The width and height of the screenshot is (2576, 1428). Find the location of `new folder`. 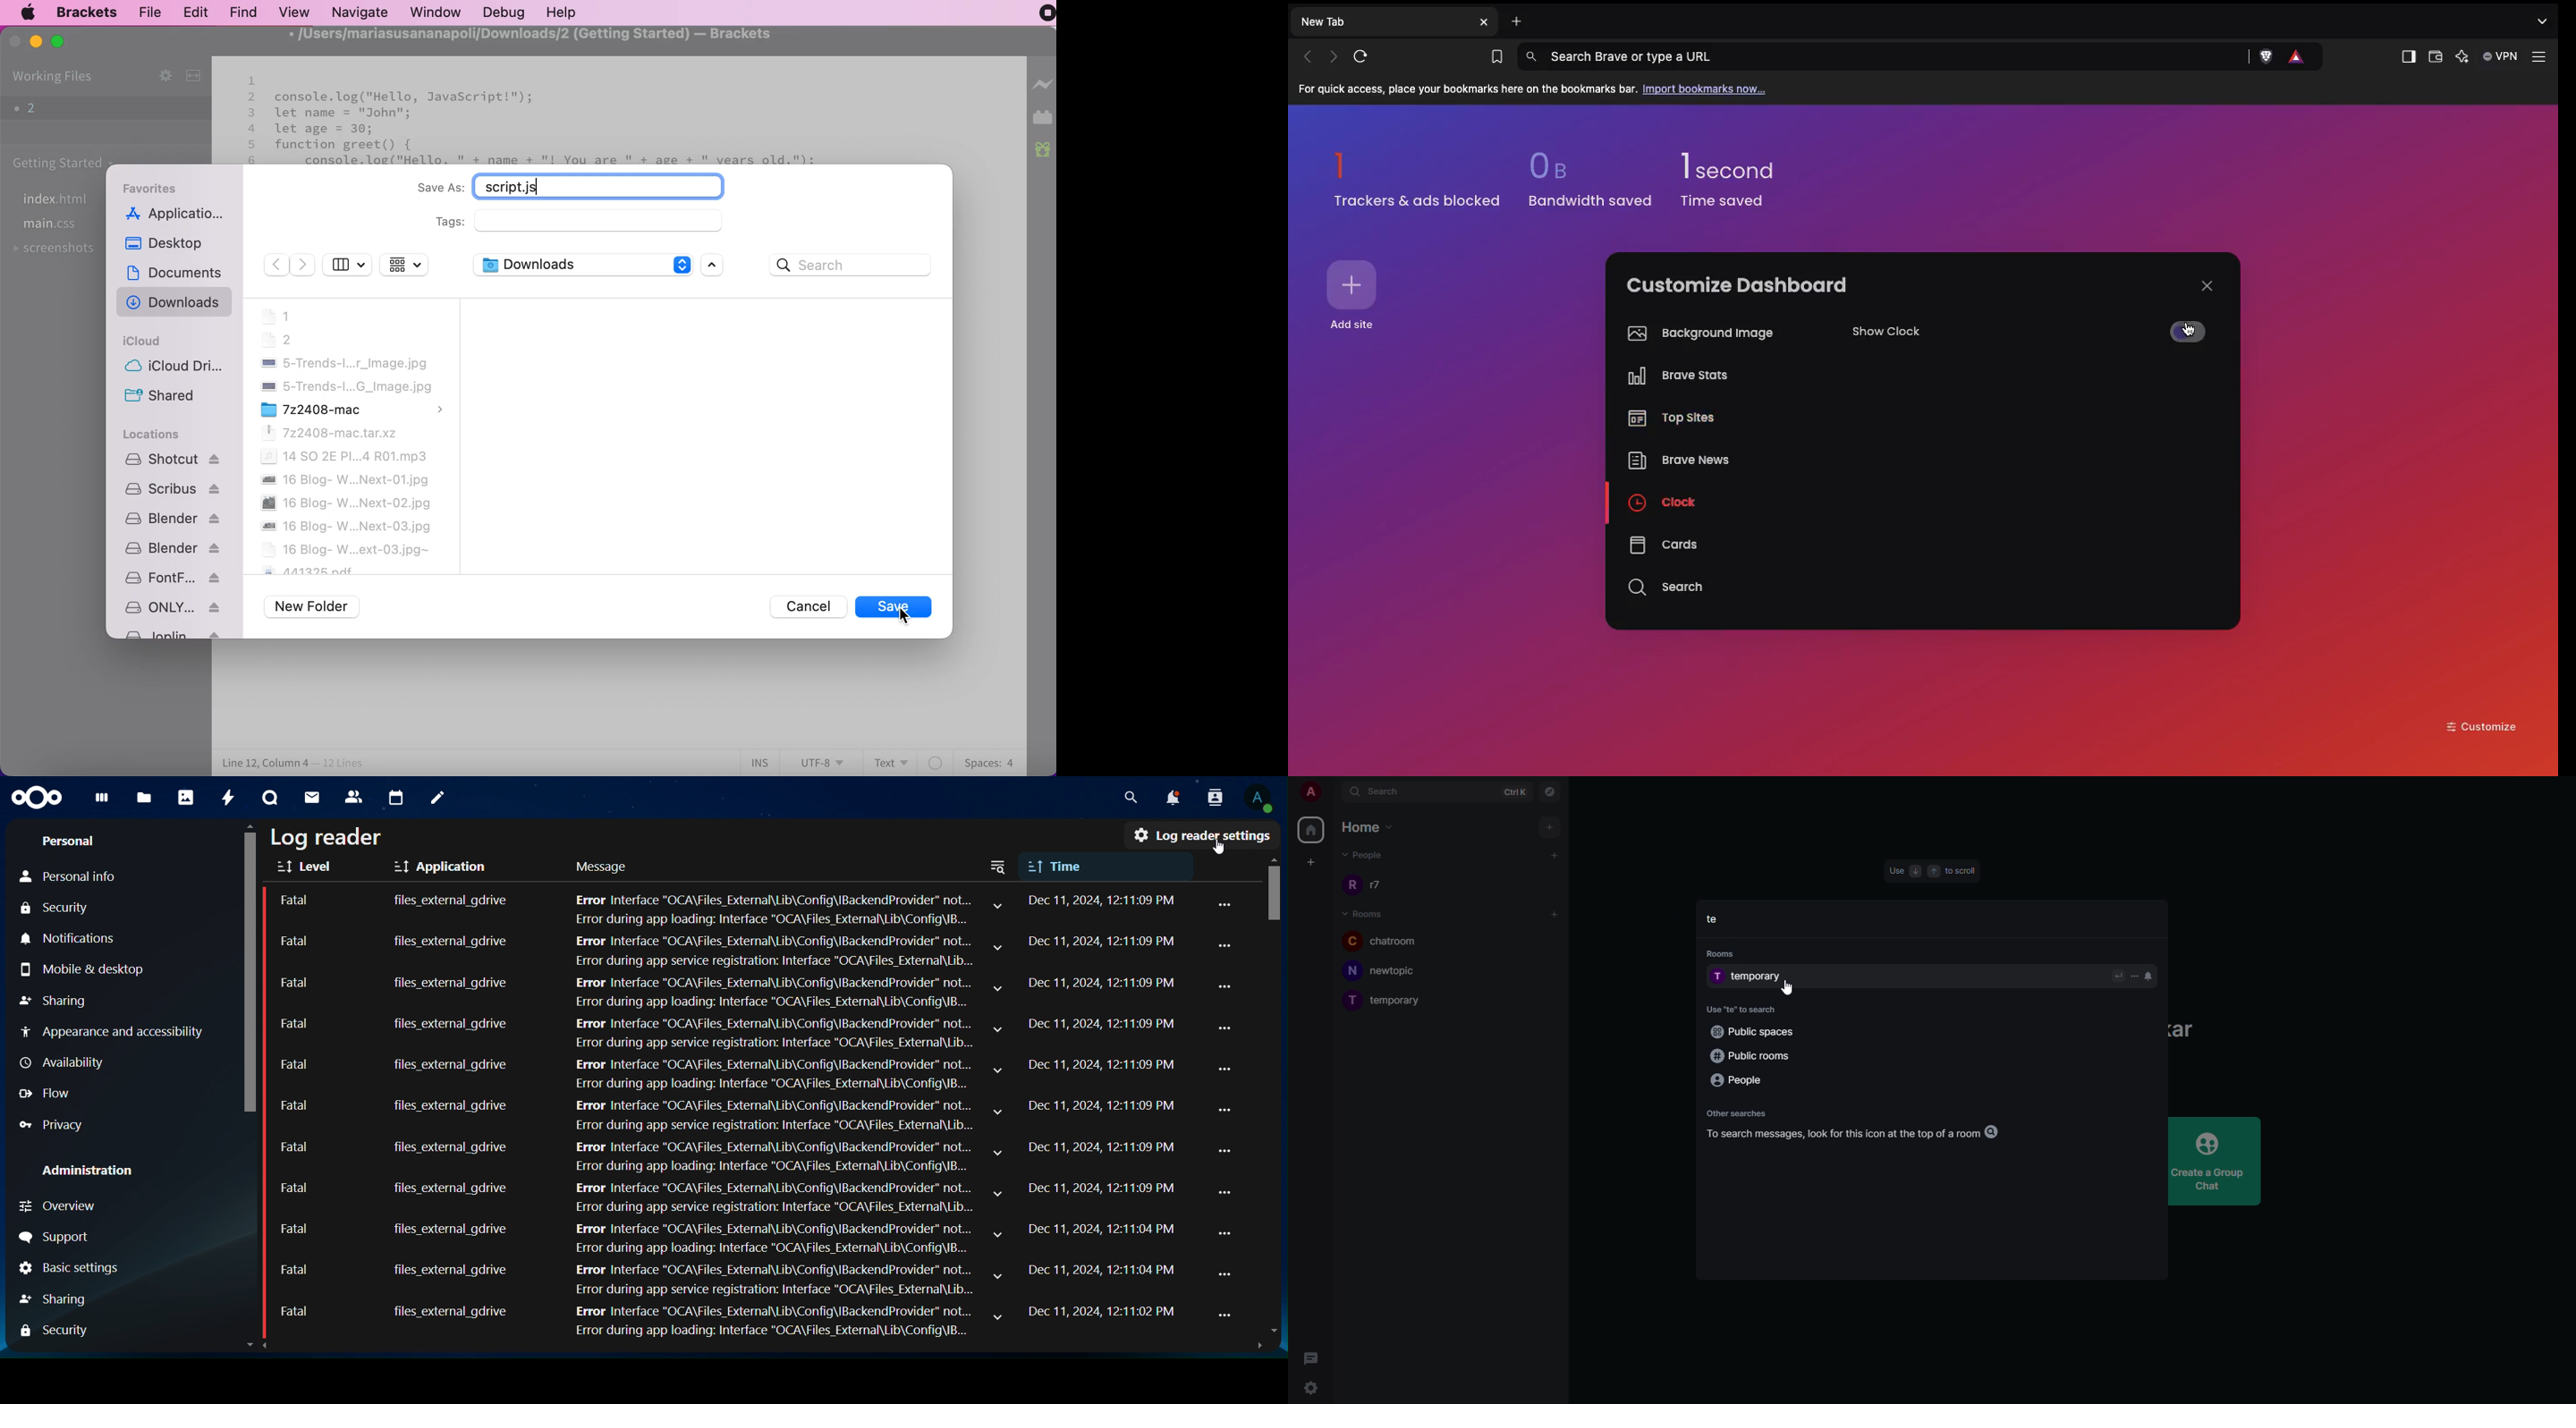

new folder is located at coordinates (315, 607).